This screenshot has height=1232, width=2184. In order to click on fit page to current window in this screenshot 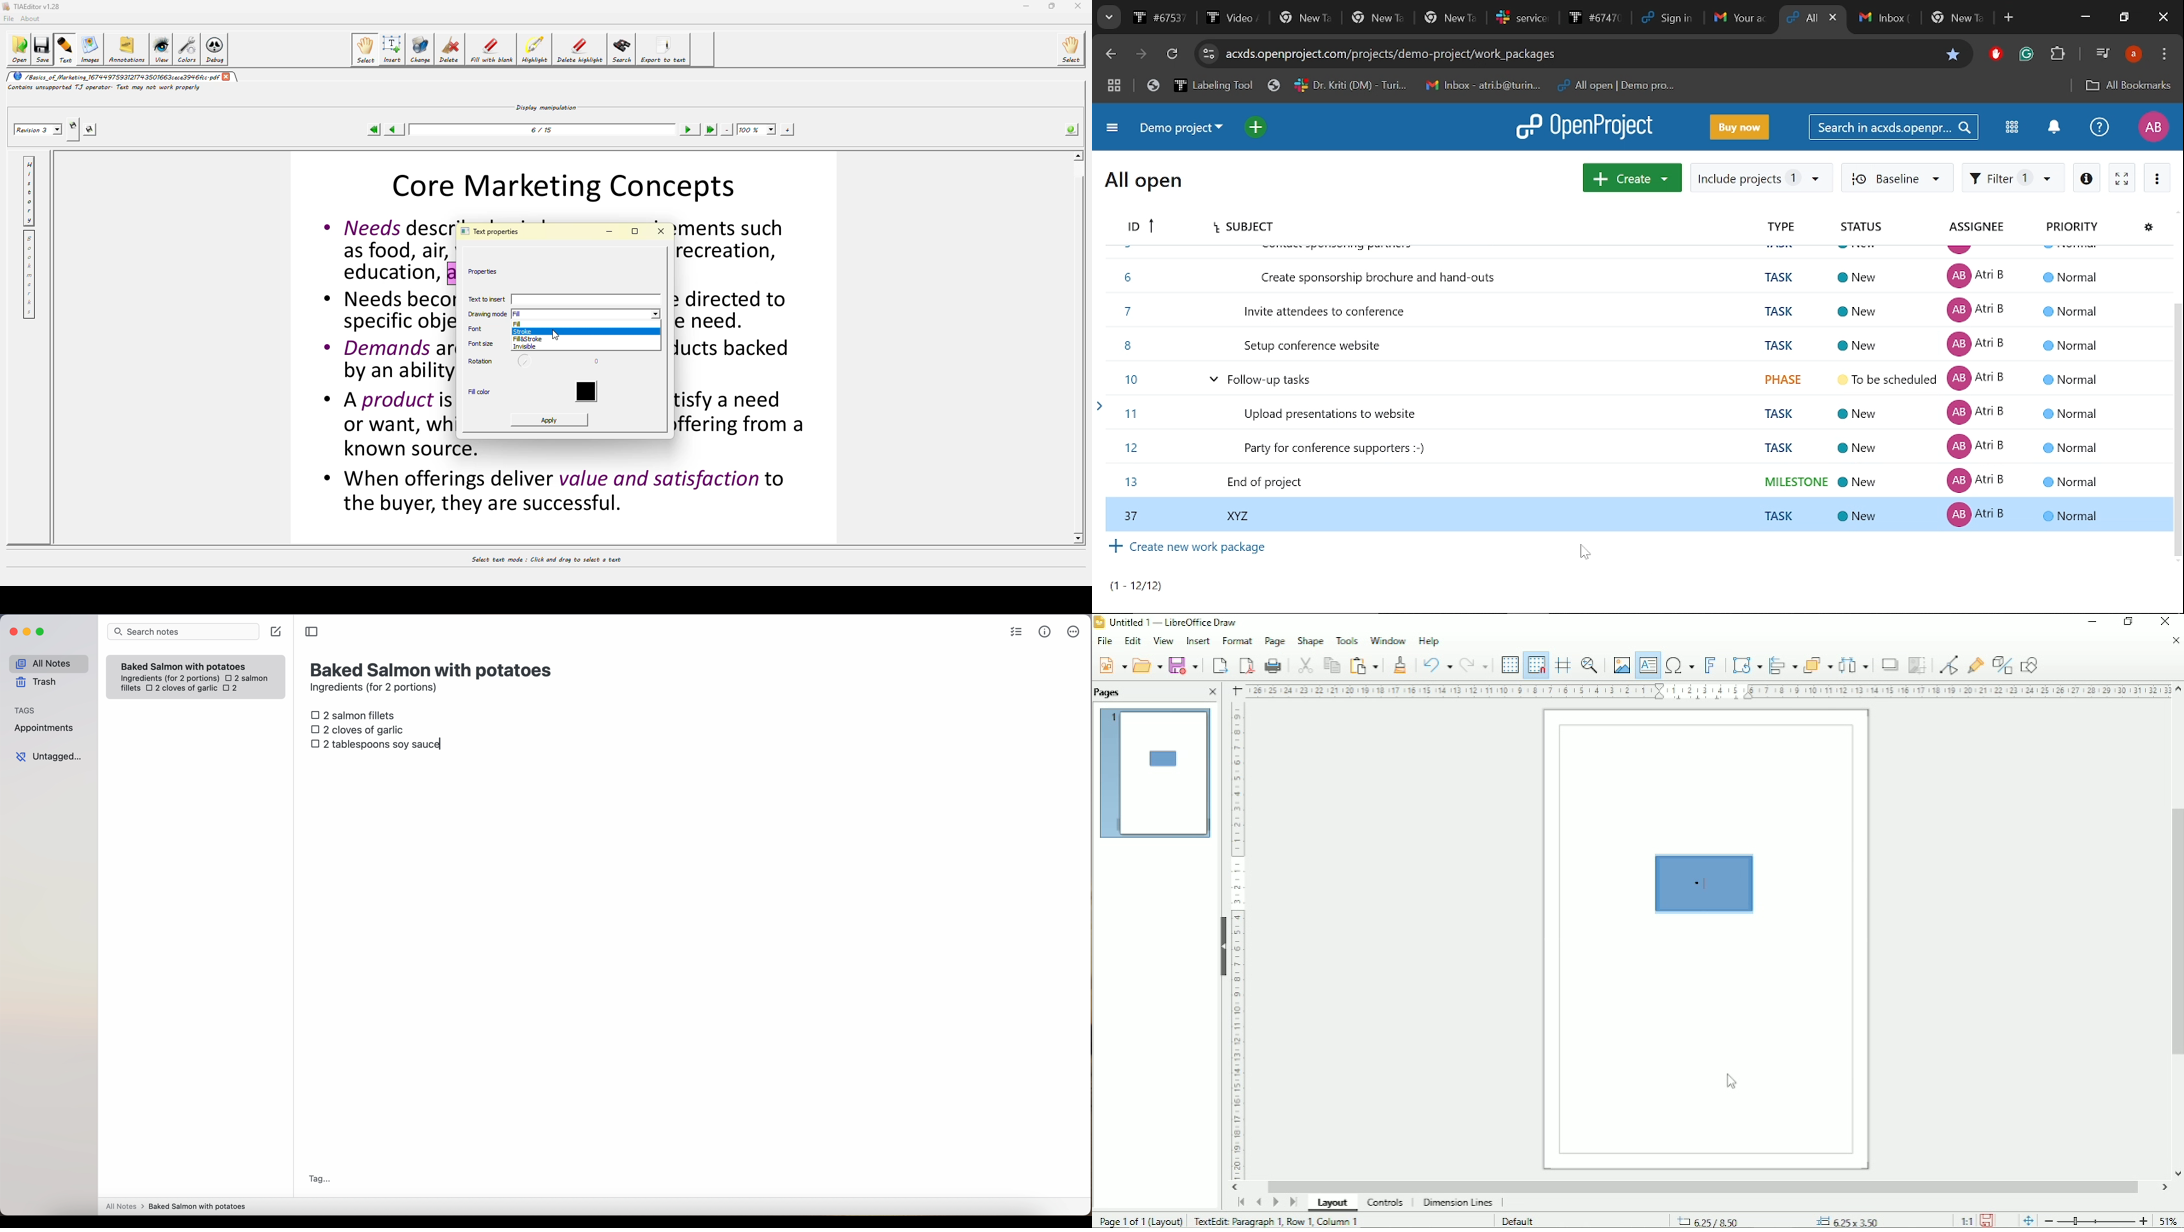, I will do `click(2028, 1221)`.